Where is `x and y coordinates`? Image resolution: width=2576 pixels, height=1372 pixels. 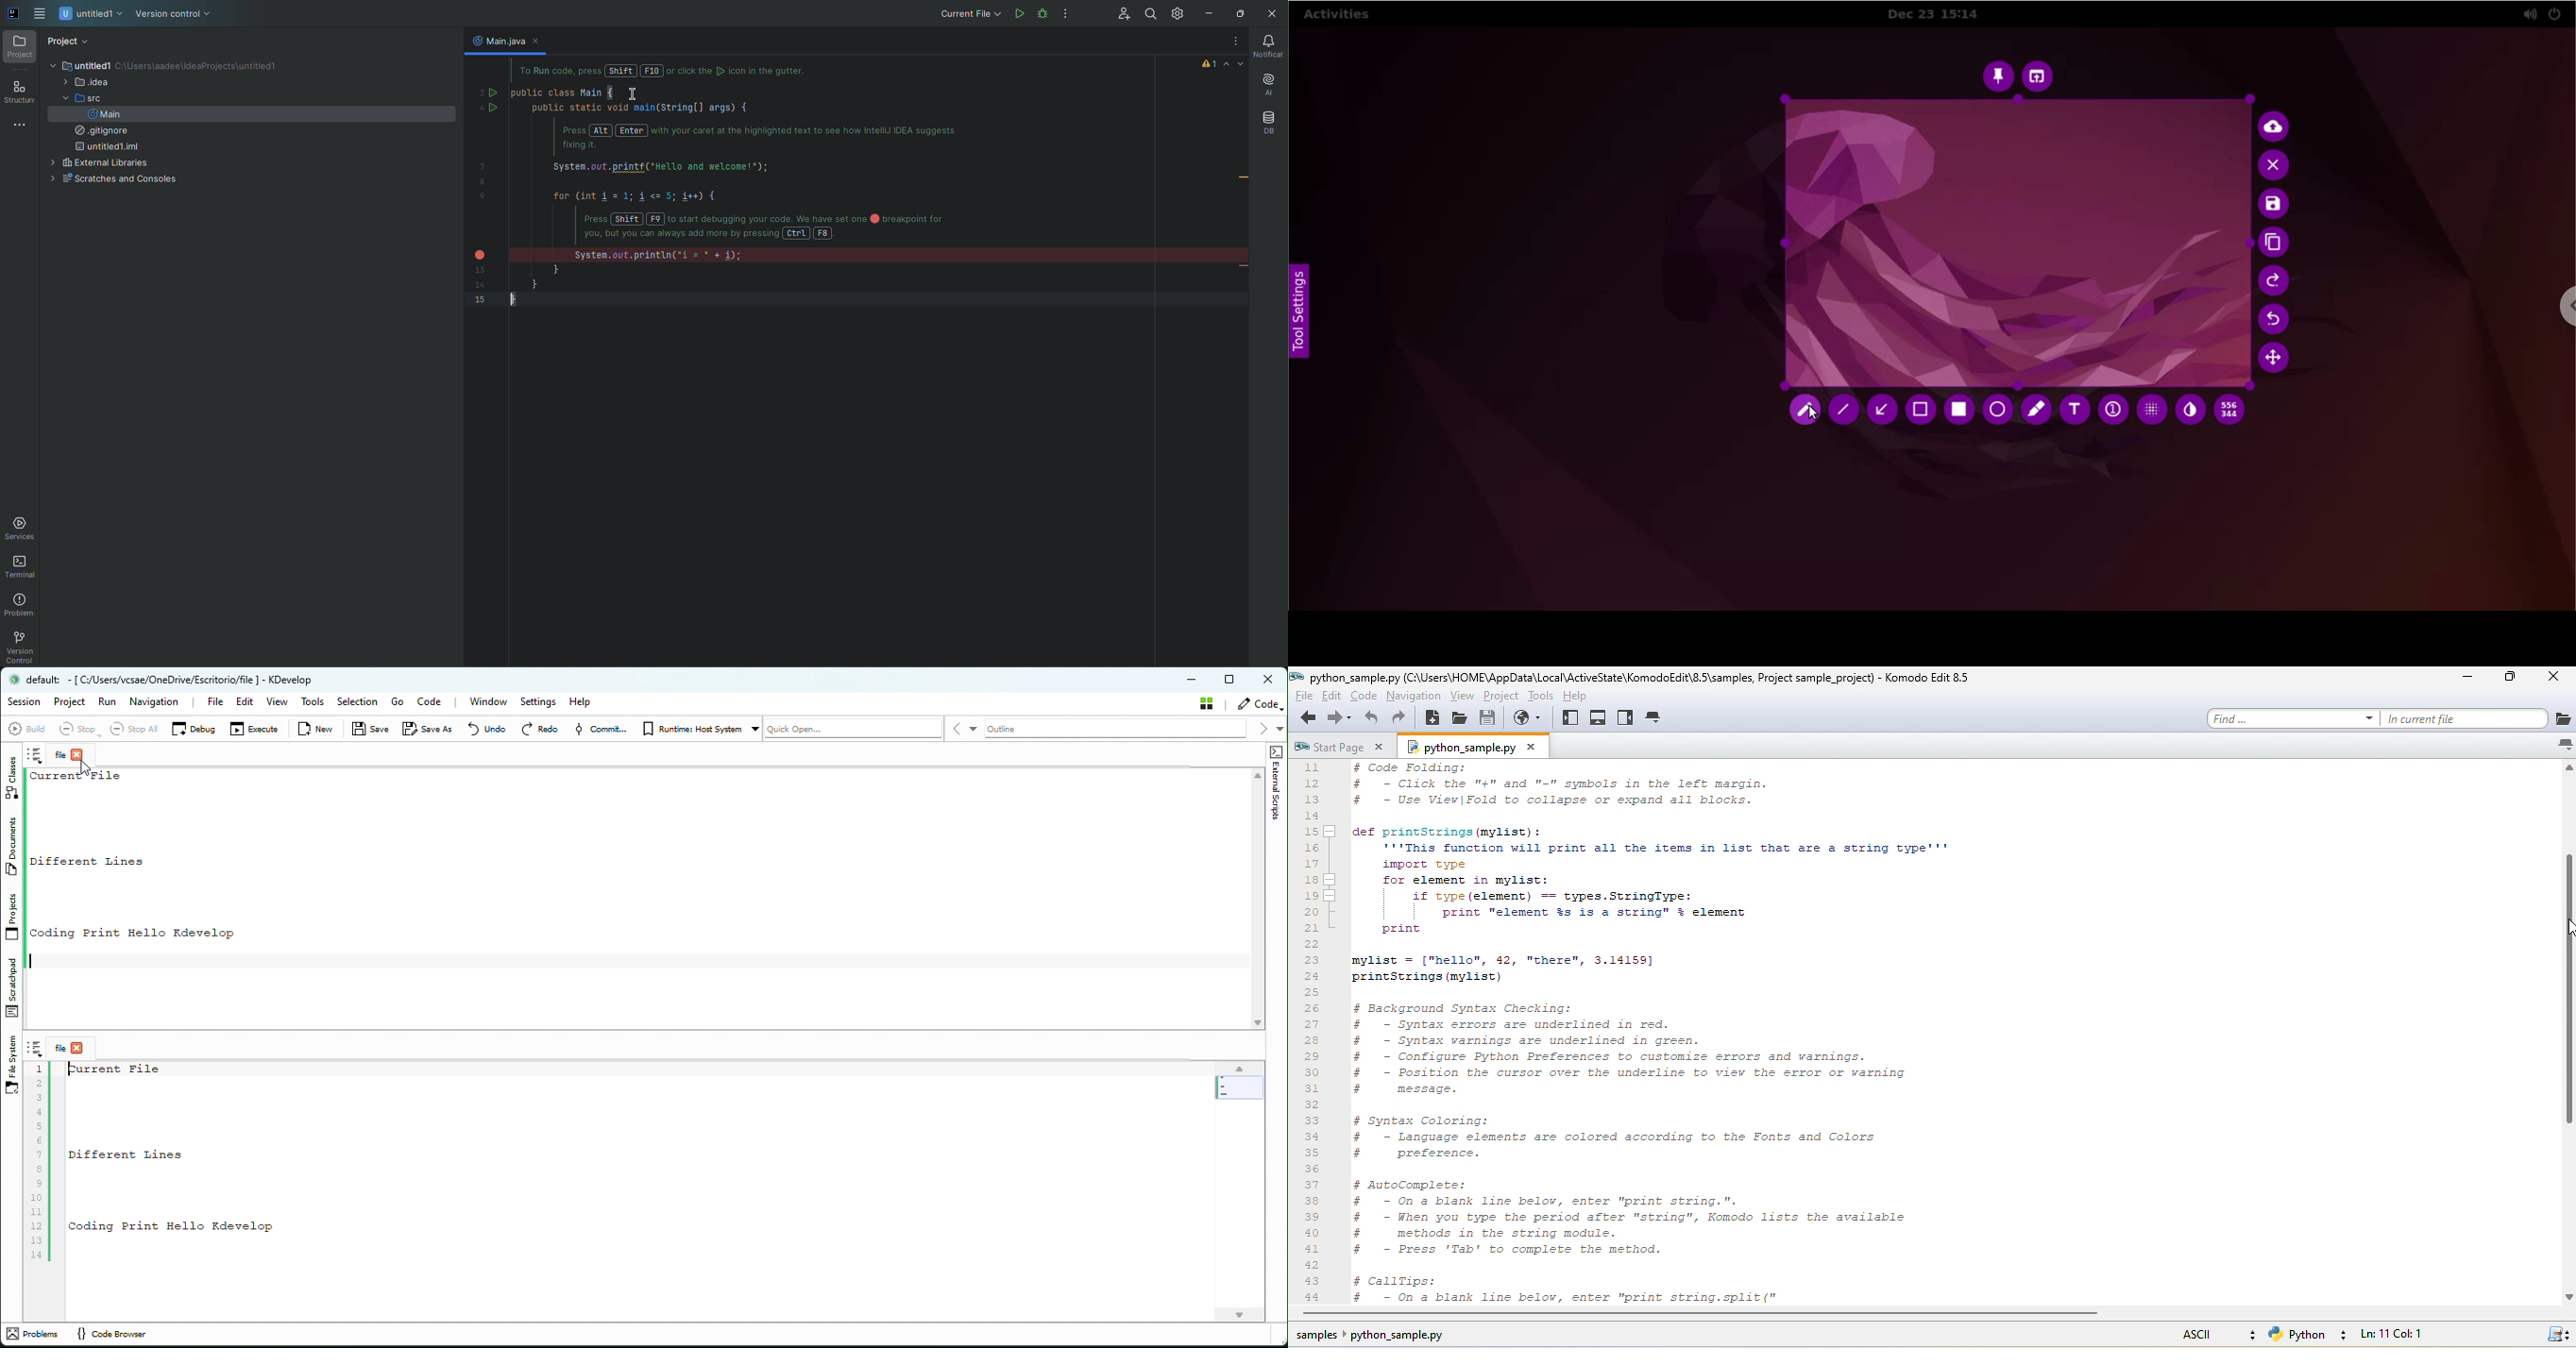 x and y coordinates is located at coordinates (2232, 412).